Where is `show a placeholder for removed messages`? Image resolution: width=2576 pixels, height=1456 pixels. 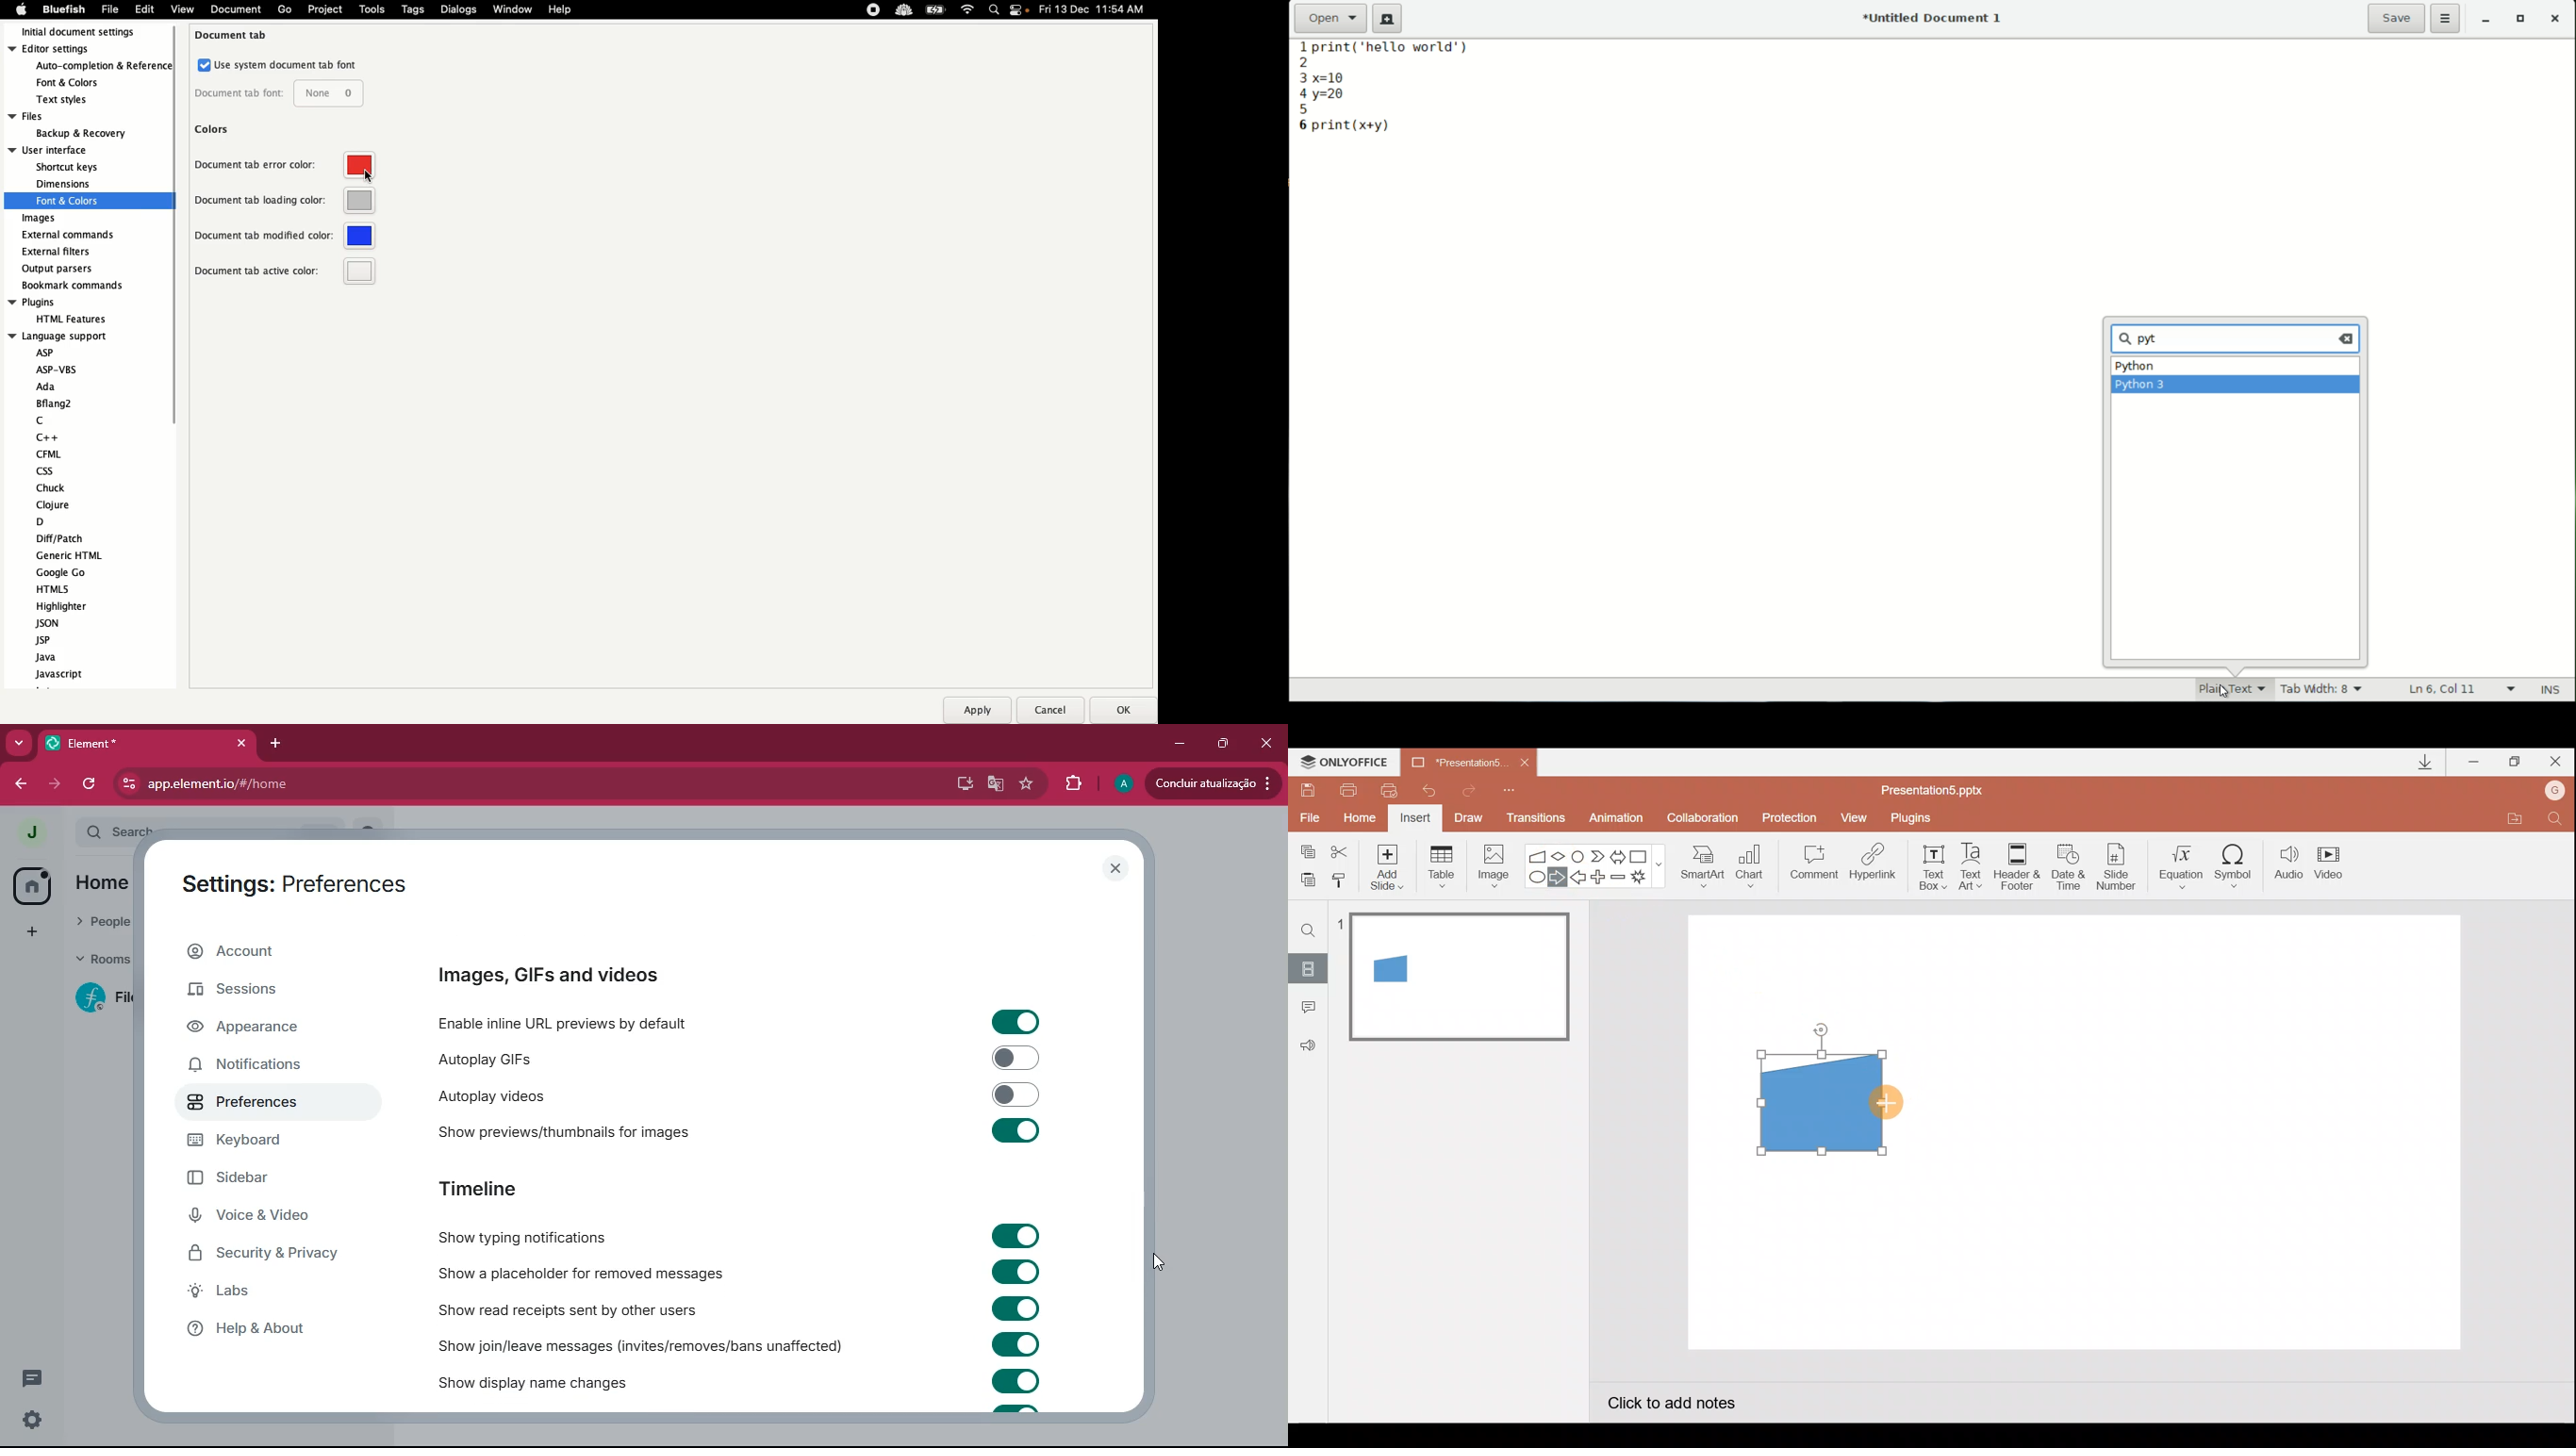 show a placeholder for removed messages is located at coordinates (586, 1271).